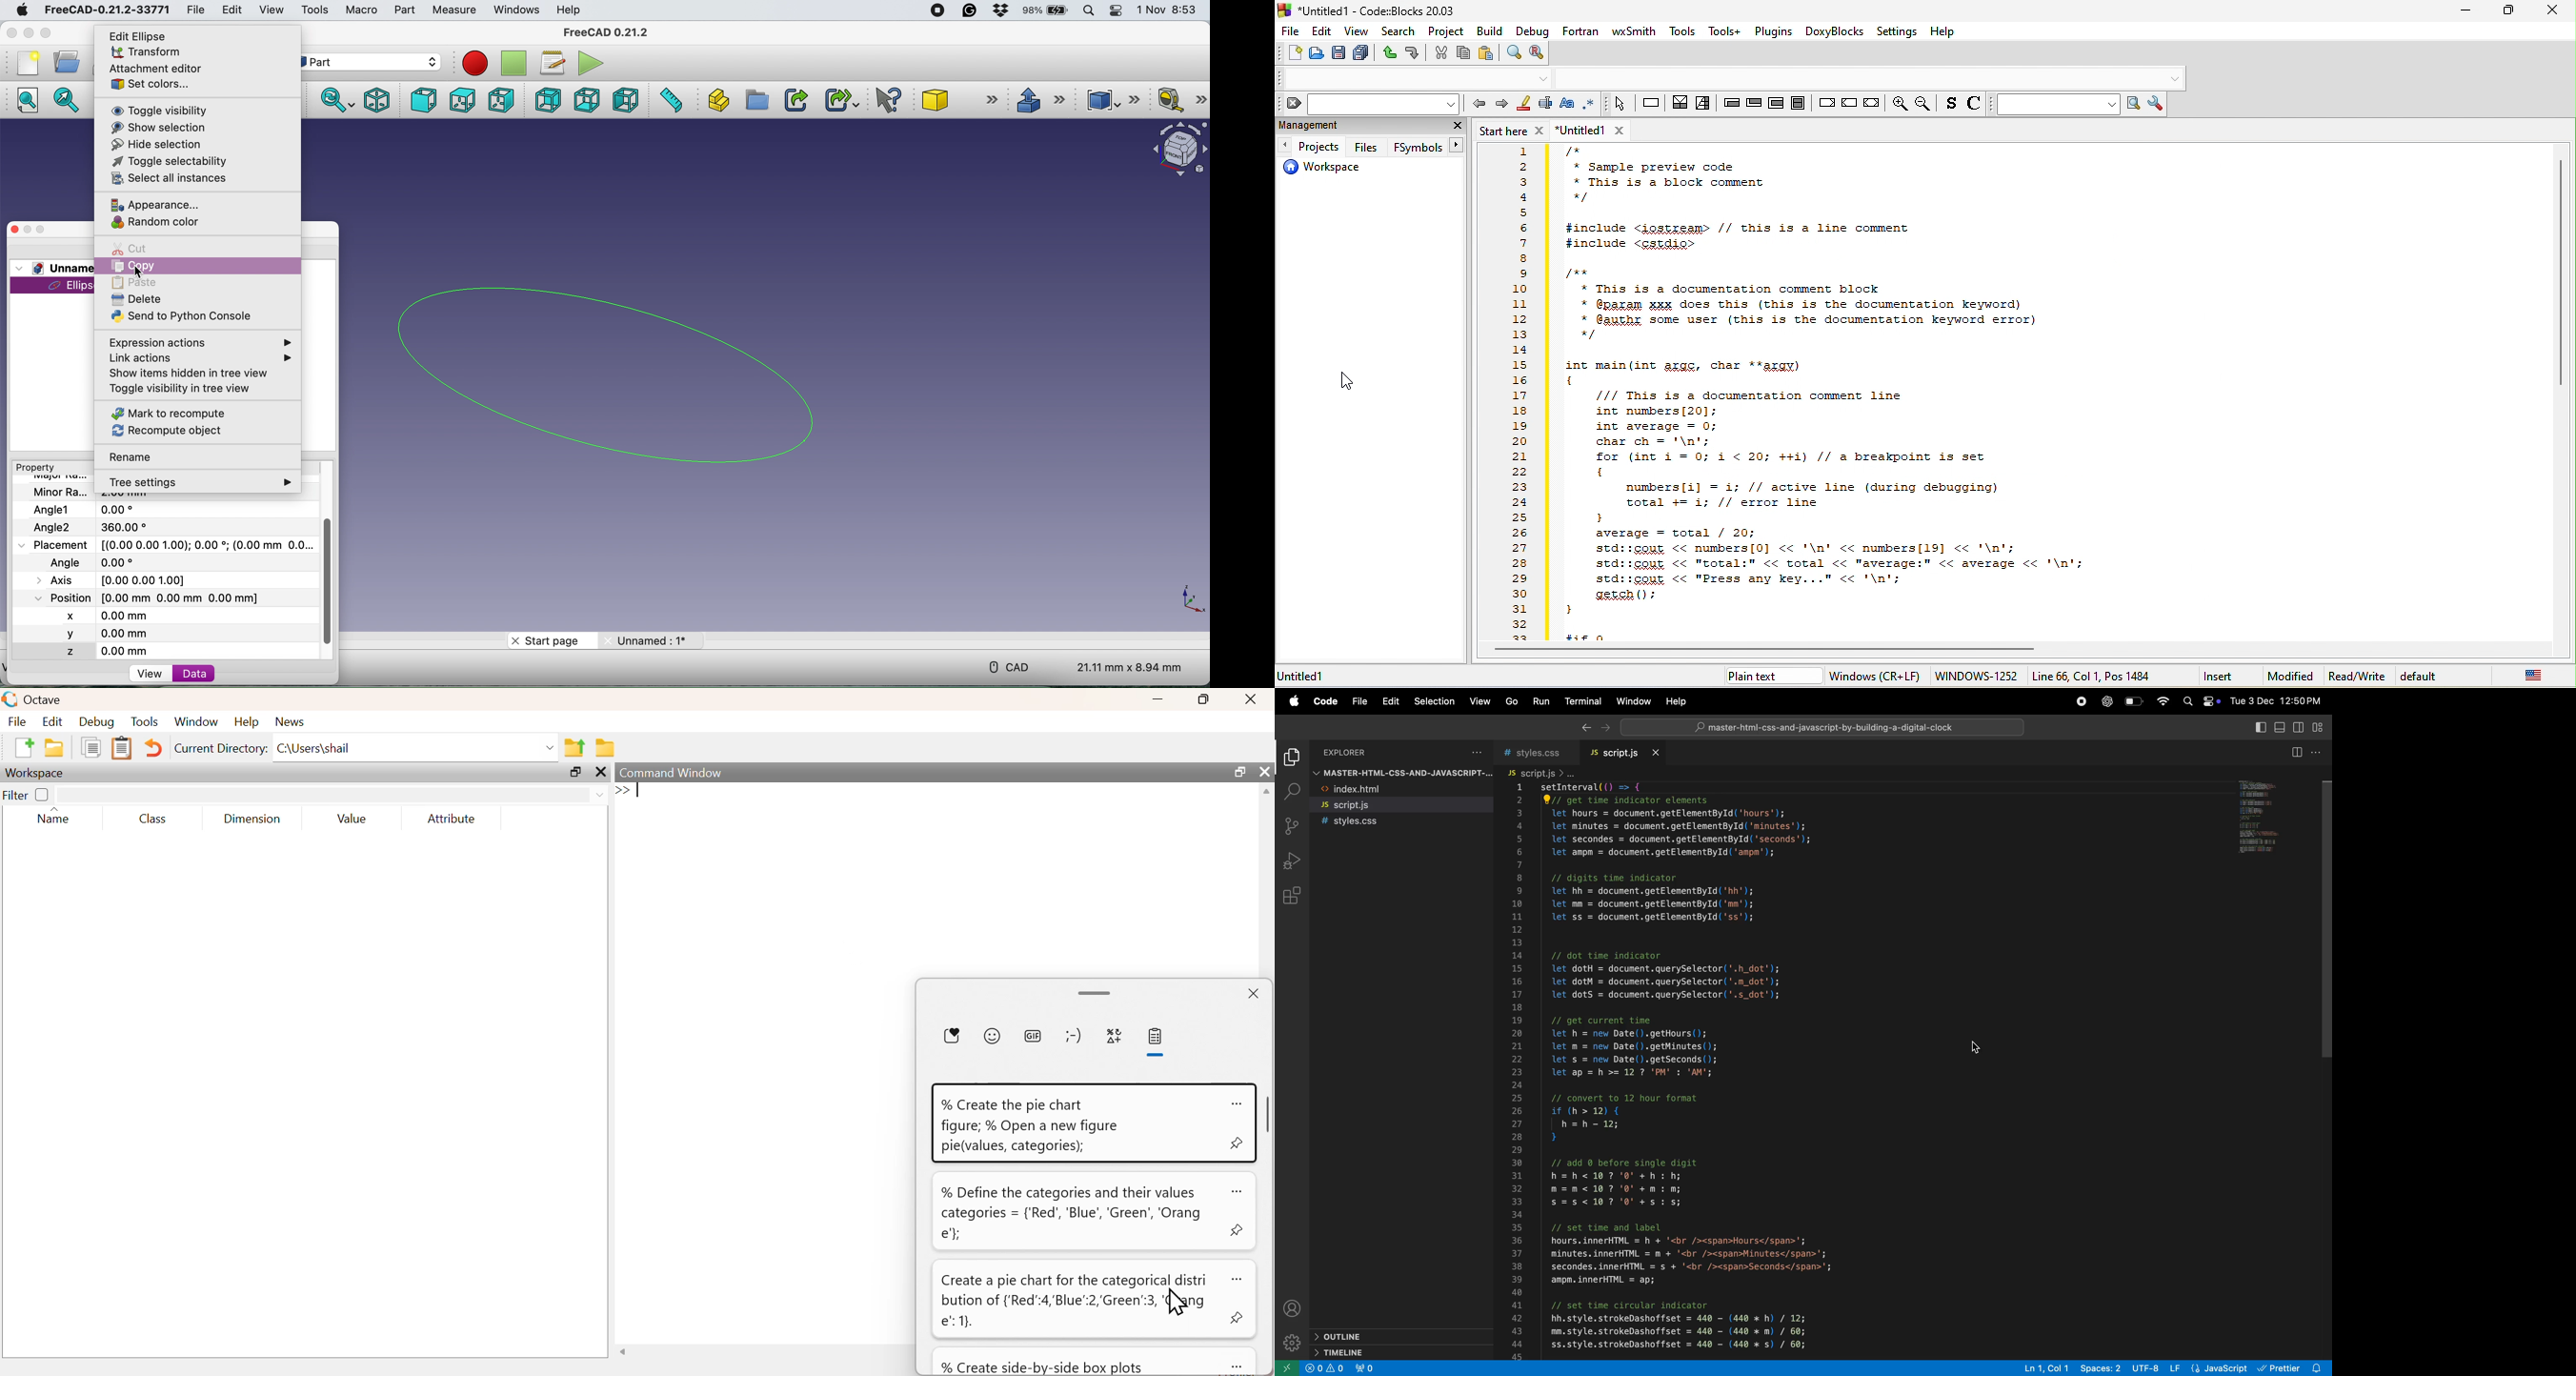 The image size is (2576, 1400). Describe the element at coordinates (17, 721) in the screenshot. I see `File` at that location.